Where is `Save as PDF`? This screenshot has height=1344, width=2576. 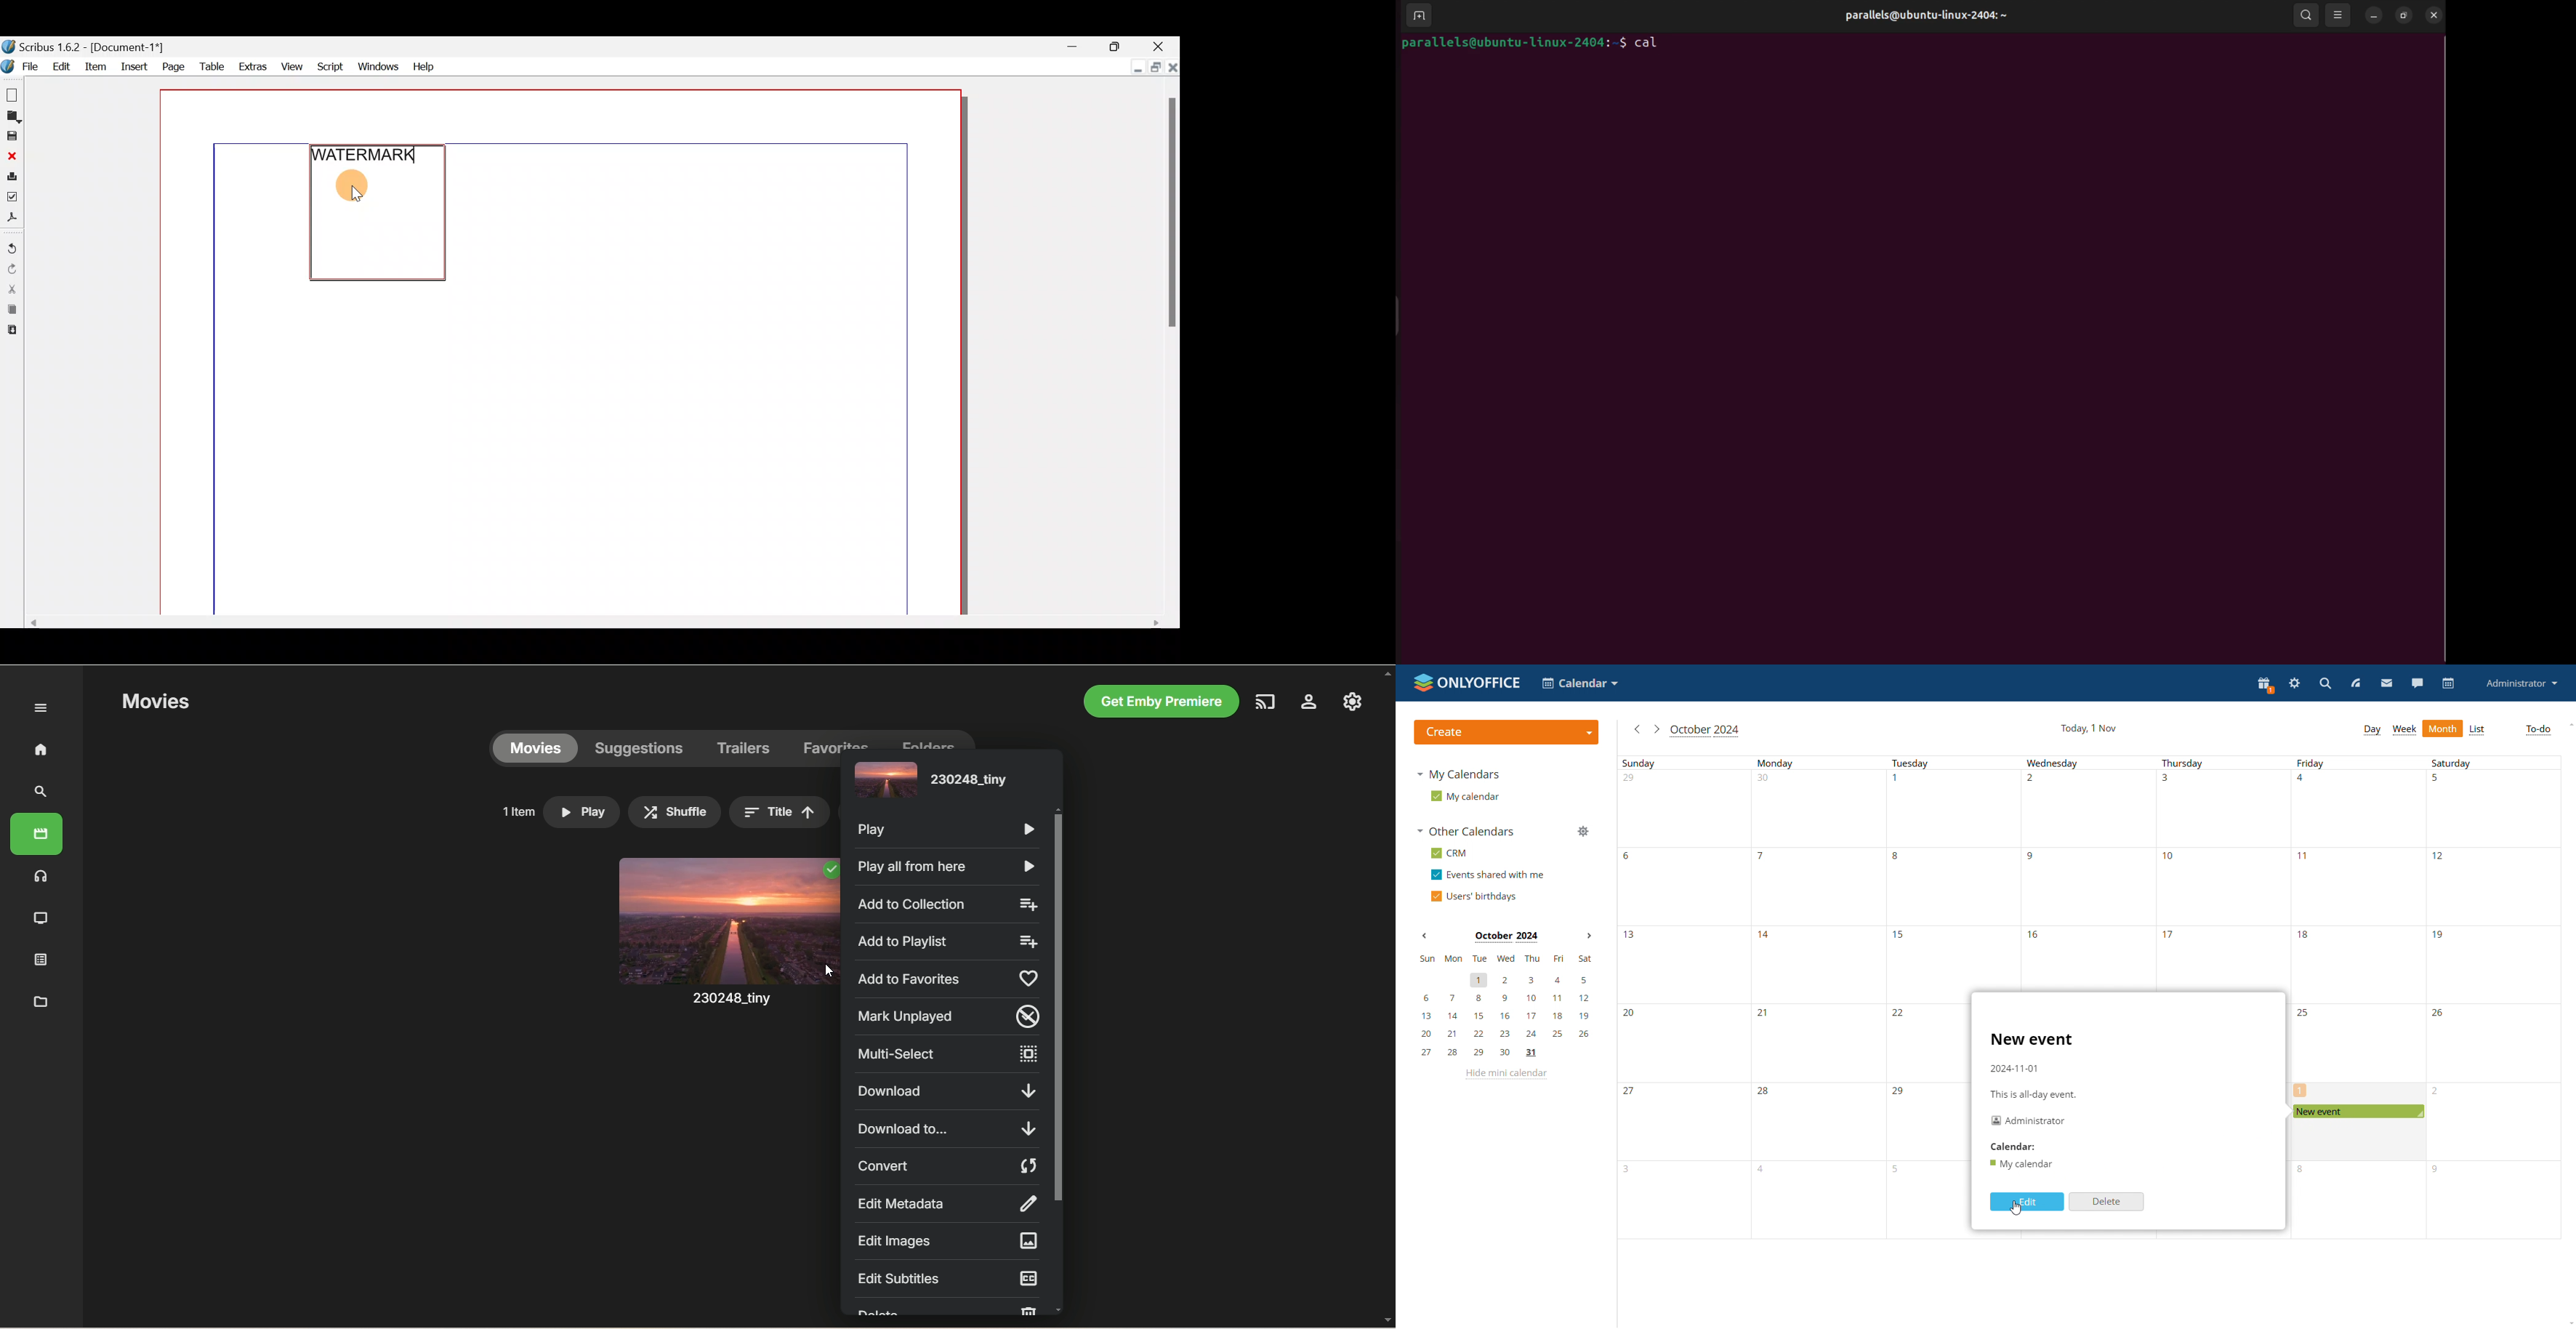
Save as PDF is located at coordinates (12, 219).